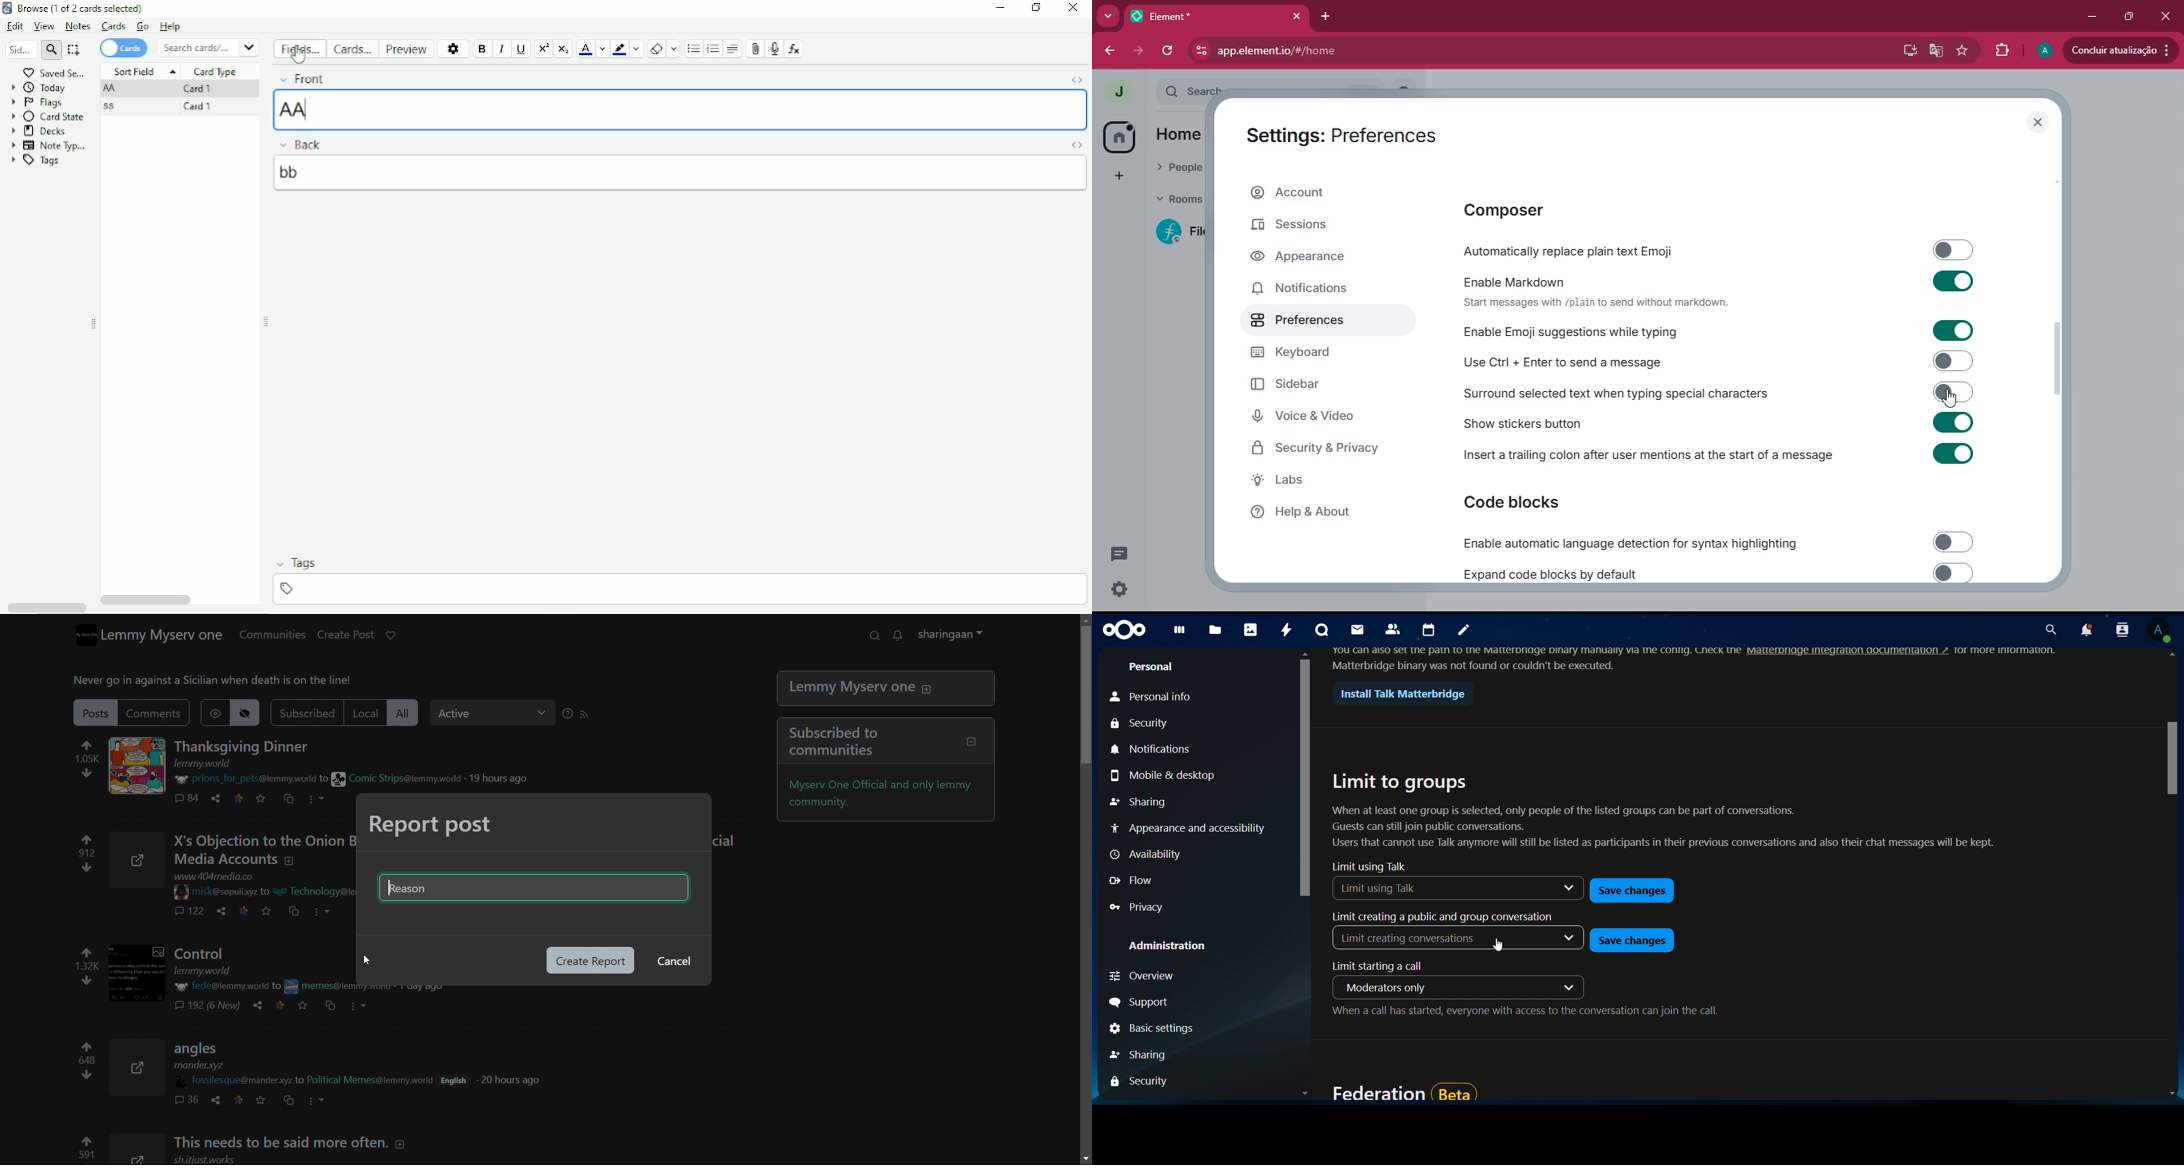 The image size is (2184, 1176). Describe the element at coordinates (411, 714) in the screenshot. I see `all` at that location.